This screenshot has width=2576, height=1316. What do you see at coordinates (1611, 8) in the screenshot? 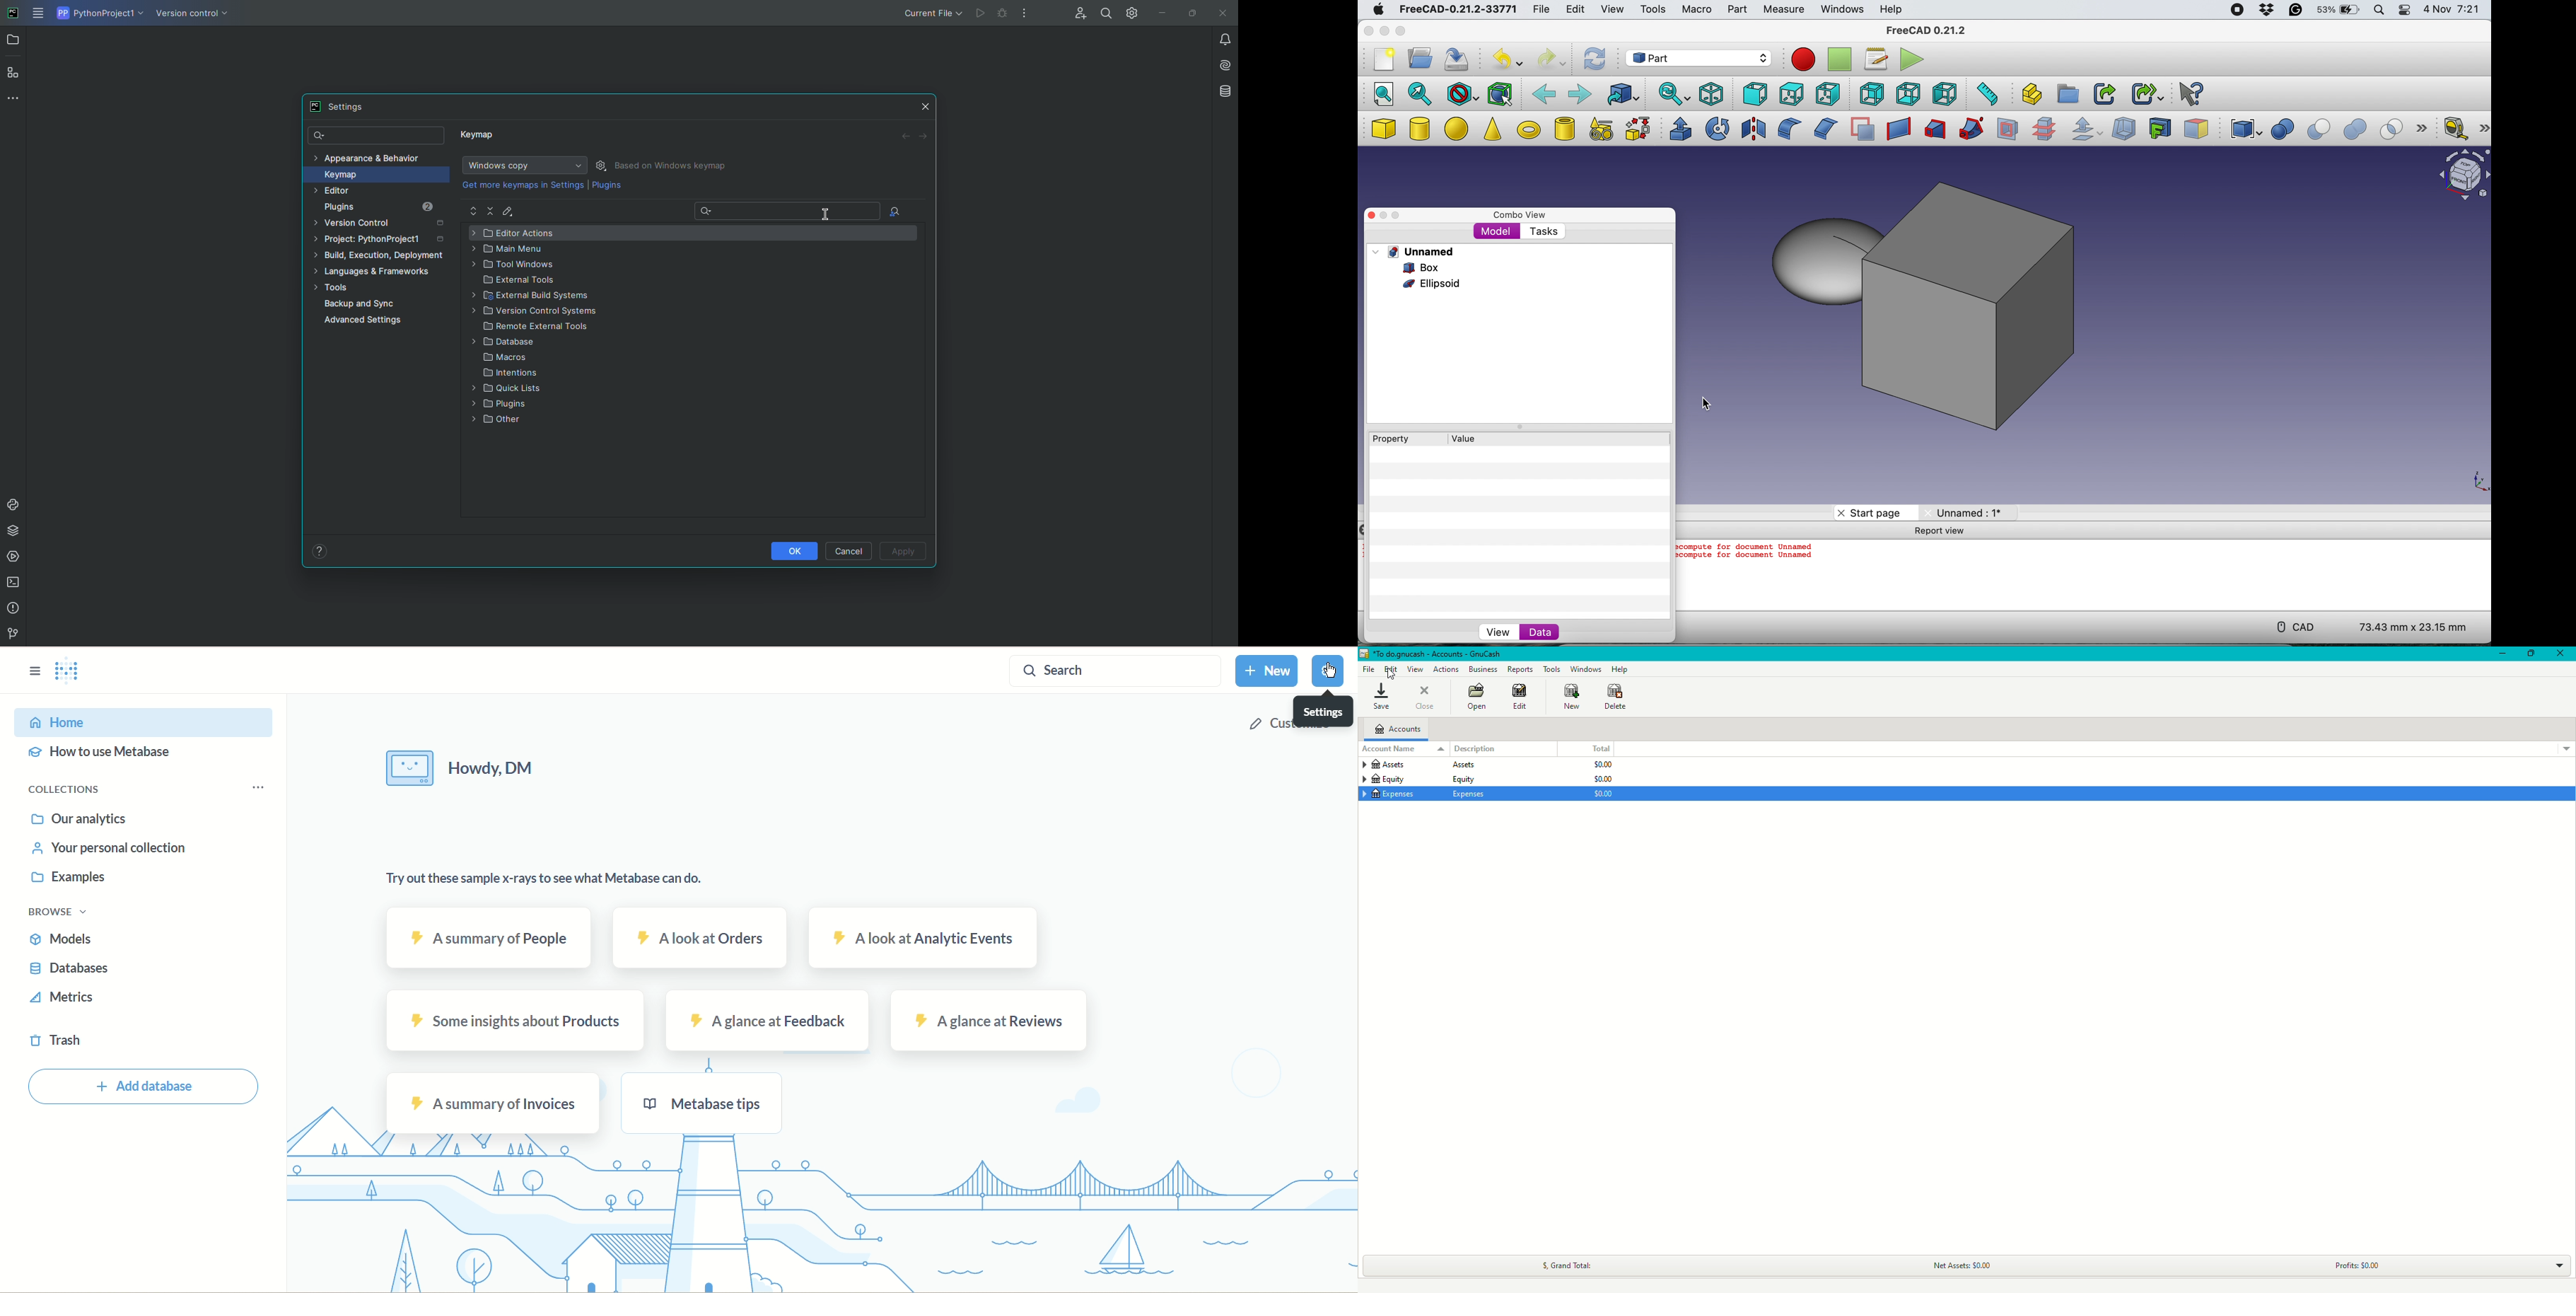
I see `view` at bounding box center [1611, 8].